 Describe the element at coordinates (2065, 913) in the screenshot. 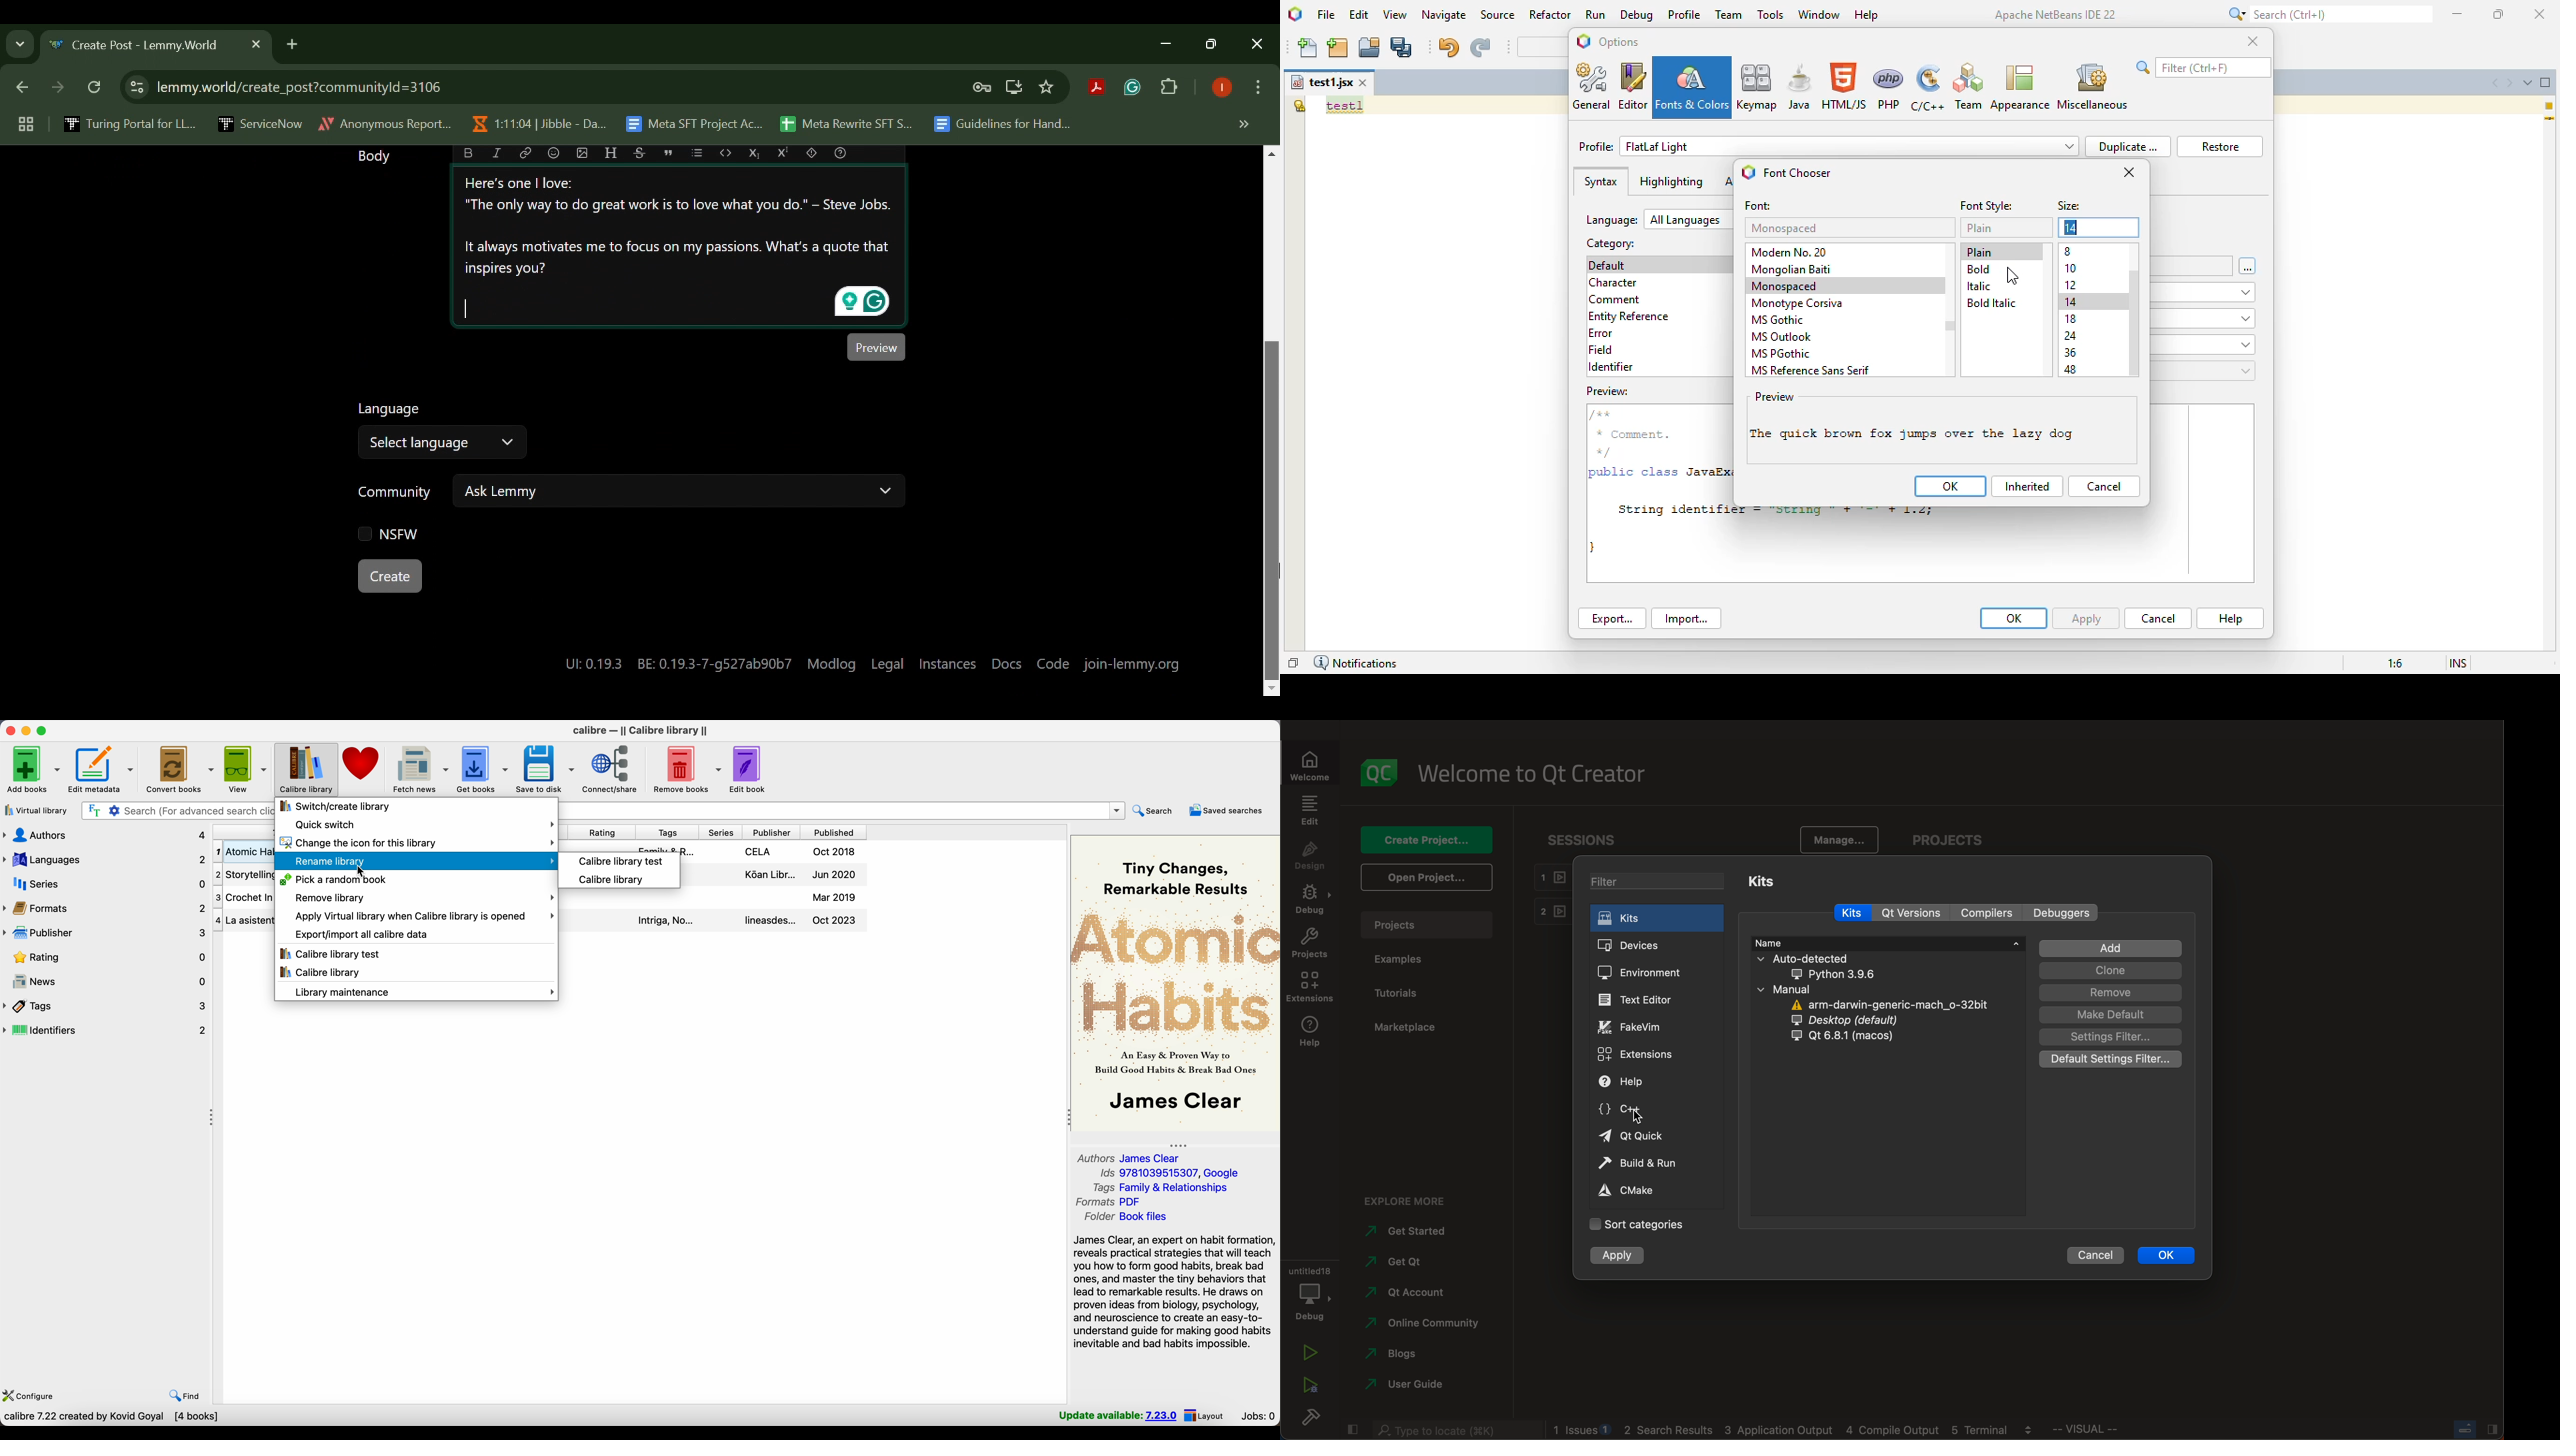

I see `debuggers` at that location.